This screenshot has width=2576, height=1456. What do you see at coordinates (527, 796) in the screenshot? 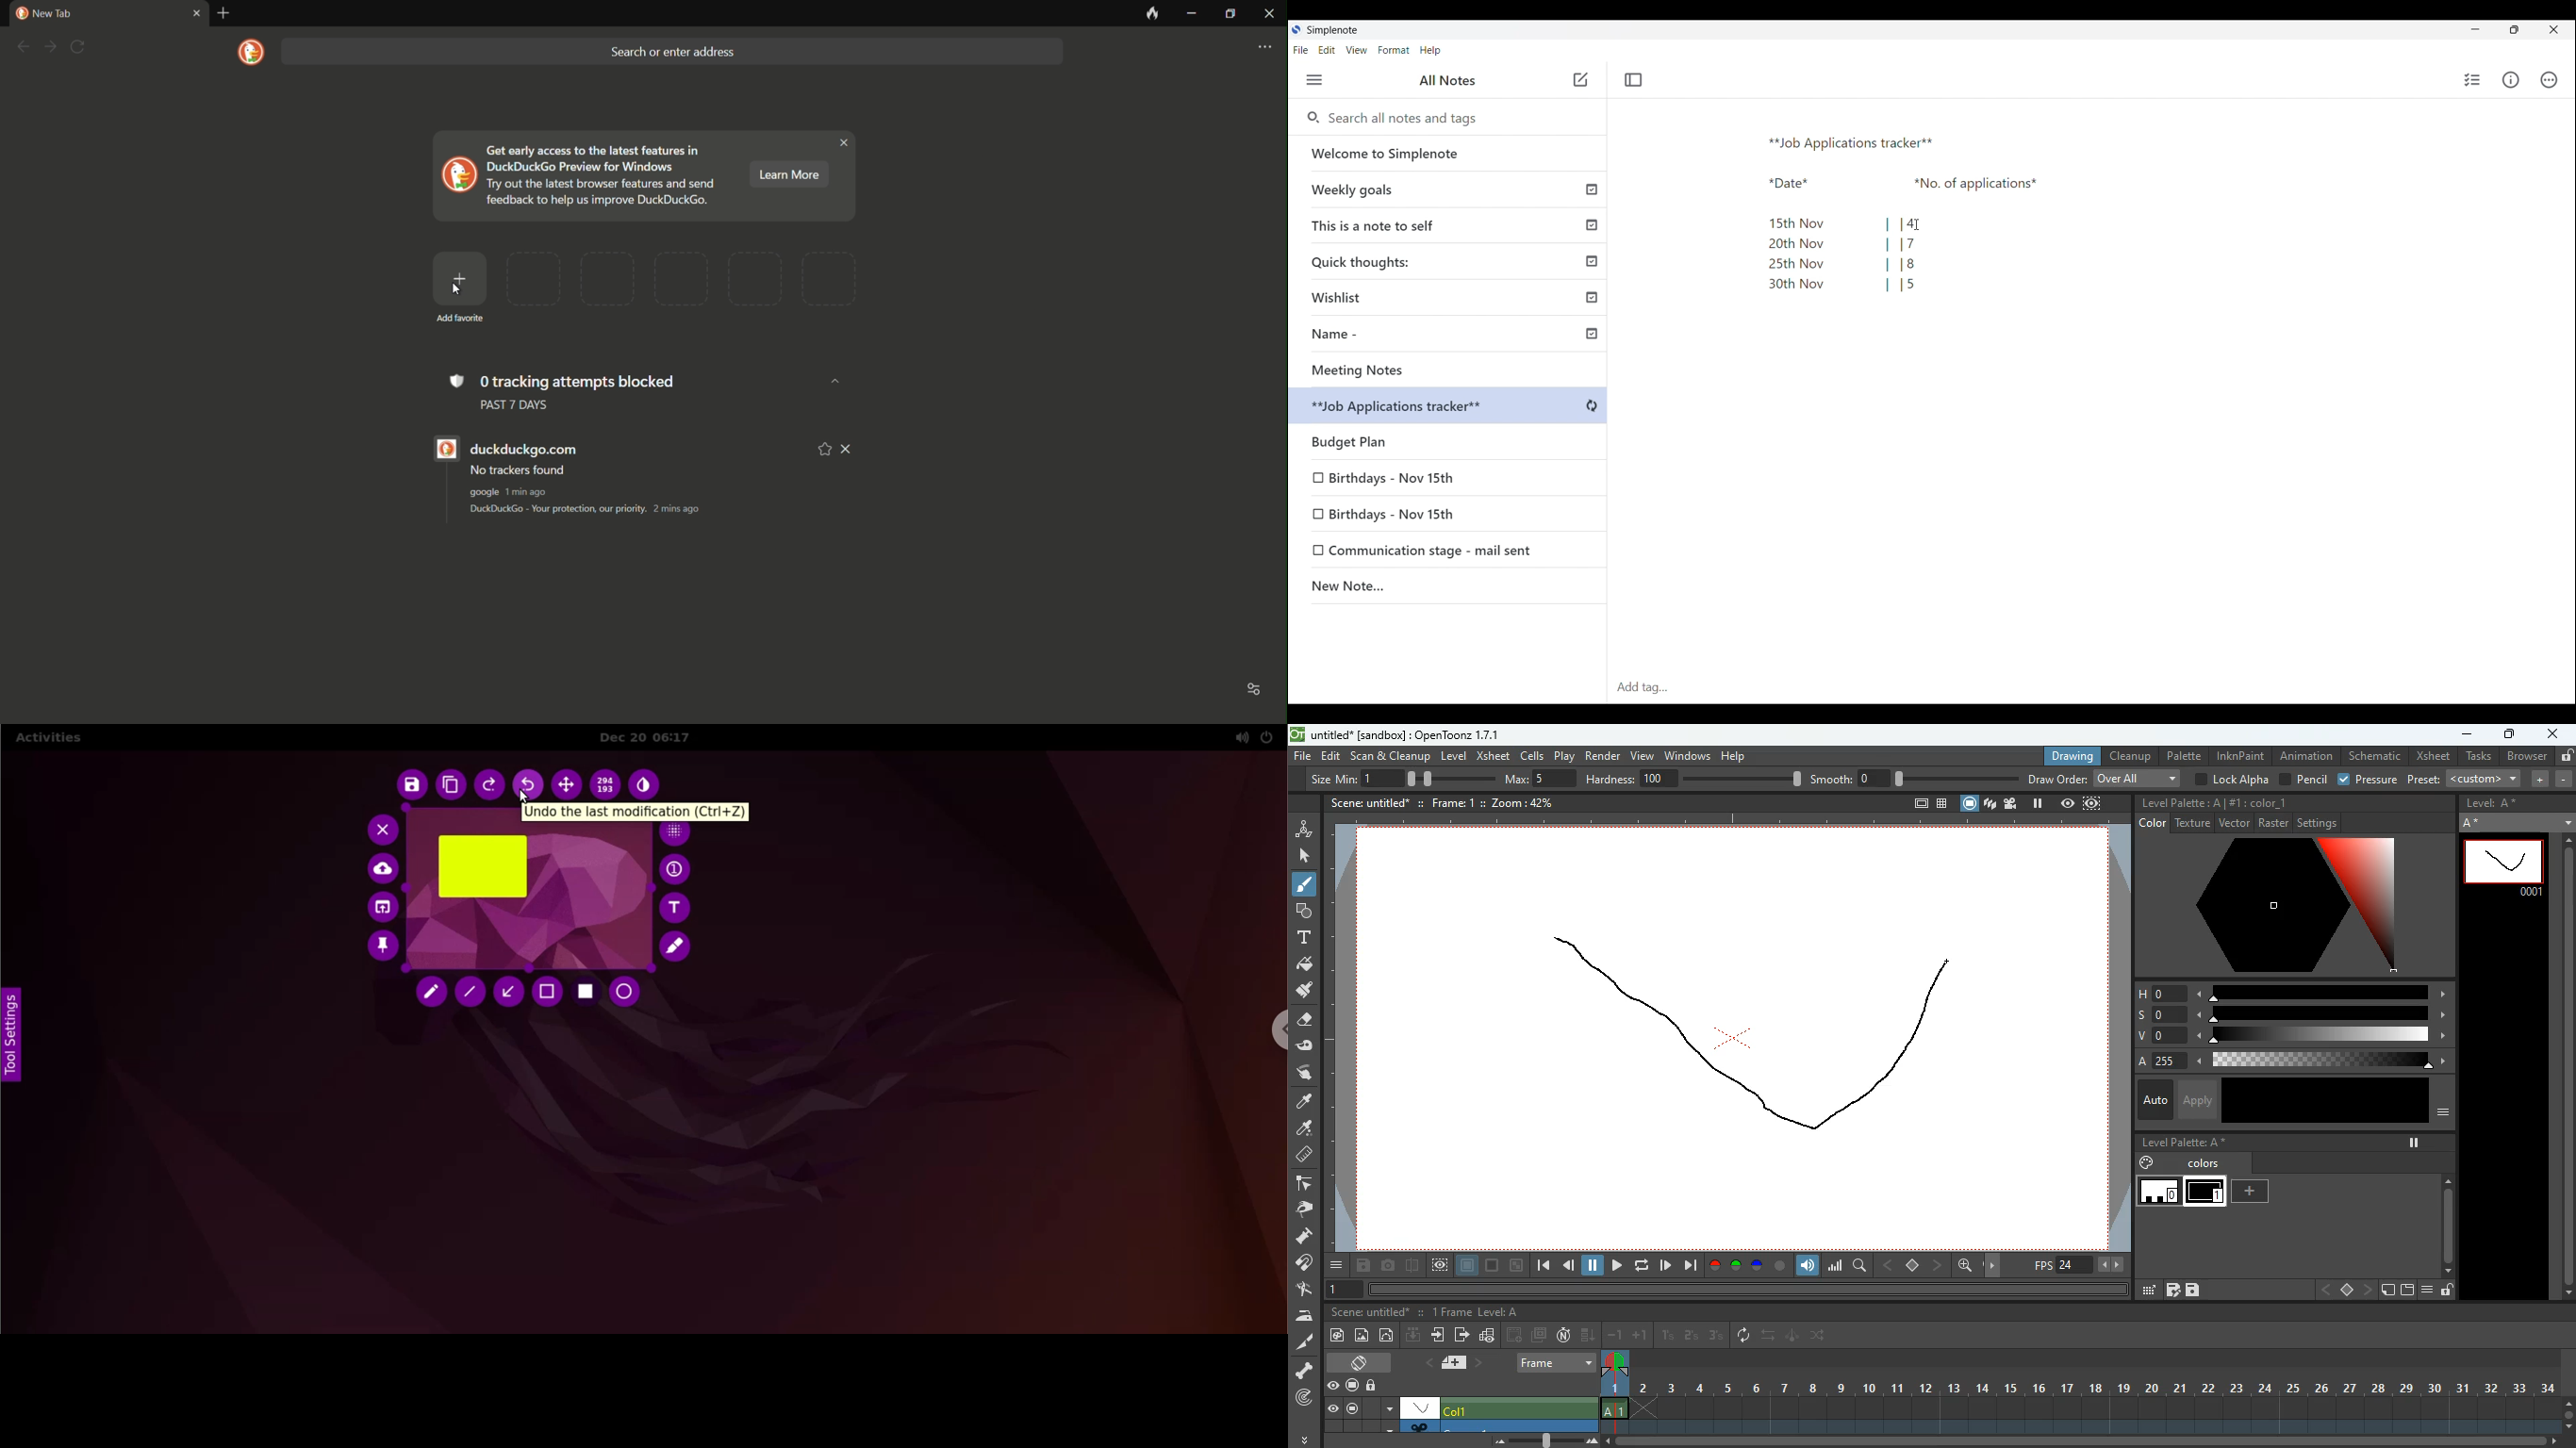
I see `cursor` at bounding box center [527, 796].